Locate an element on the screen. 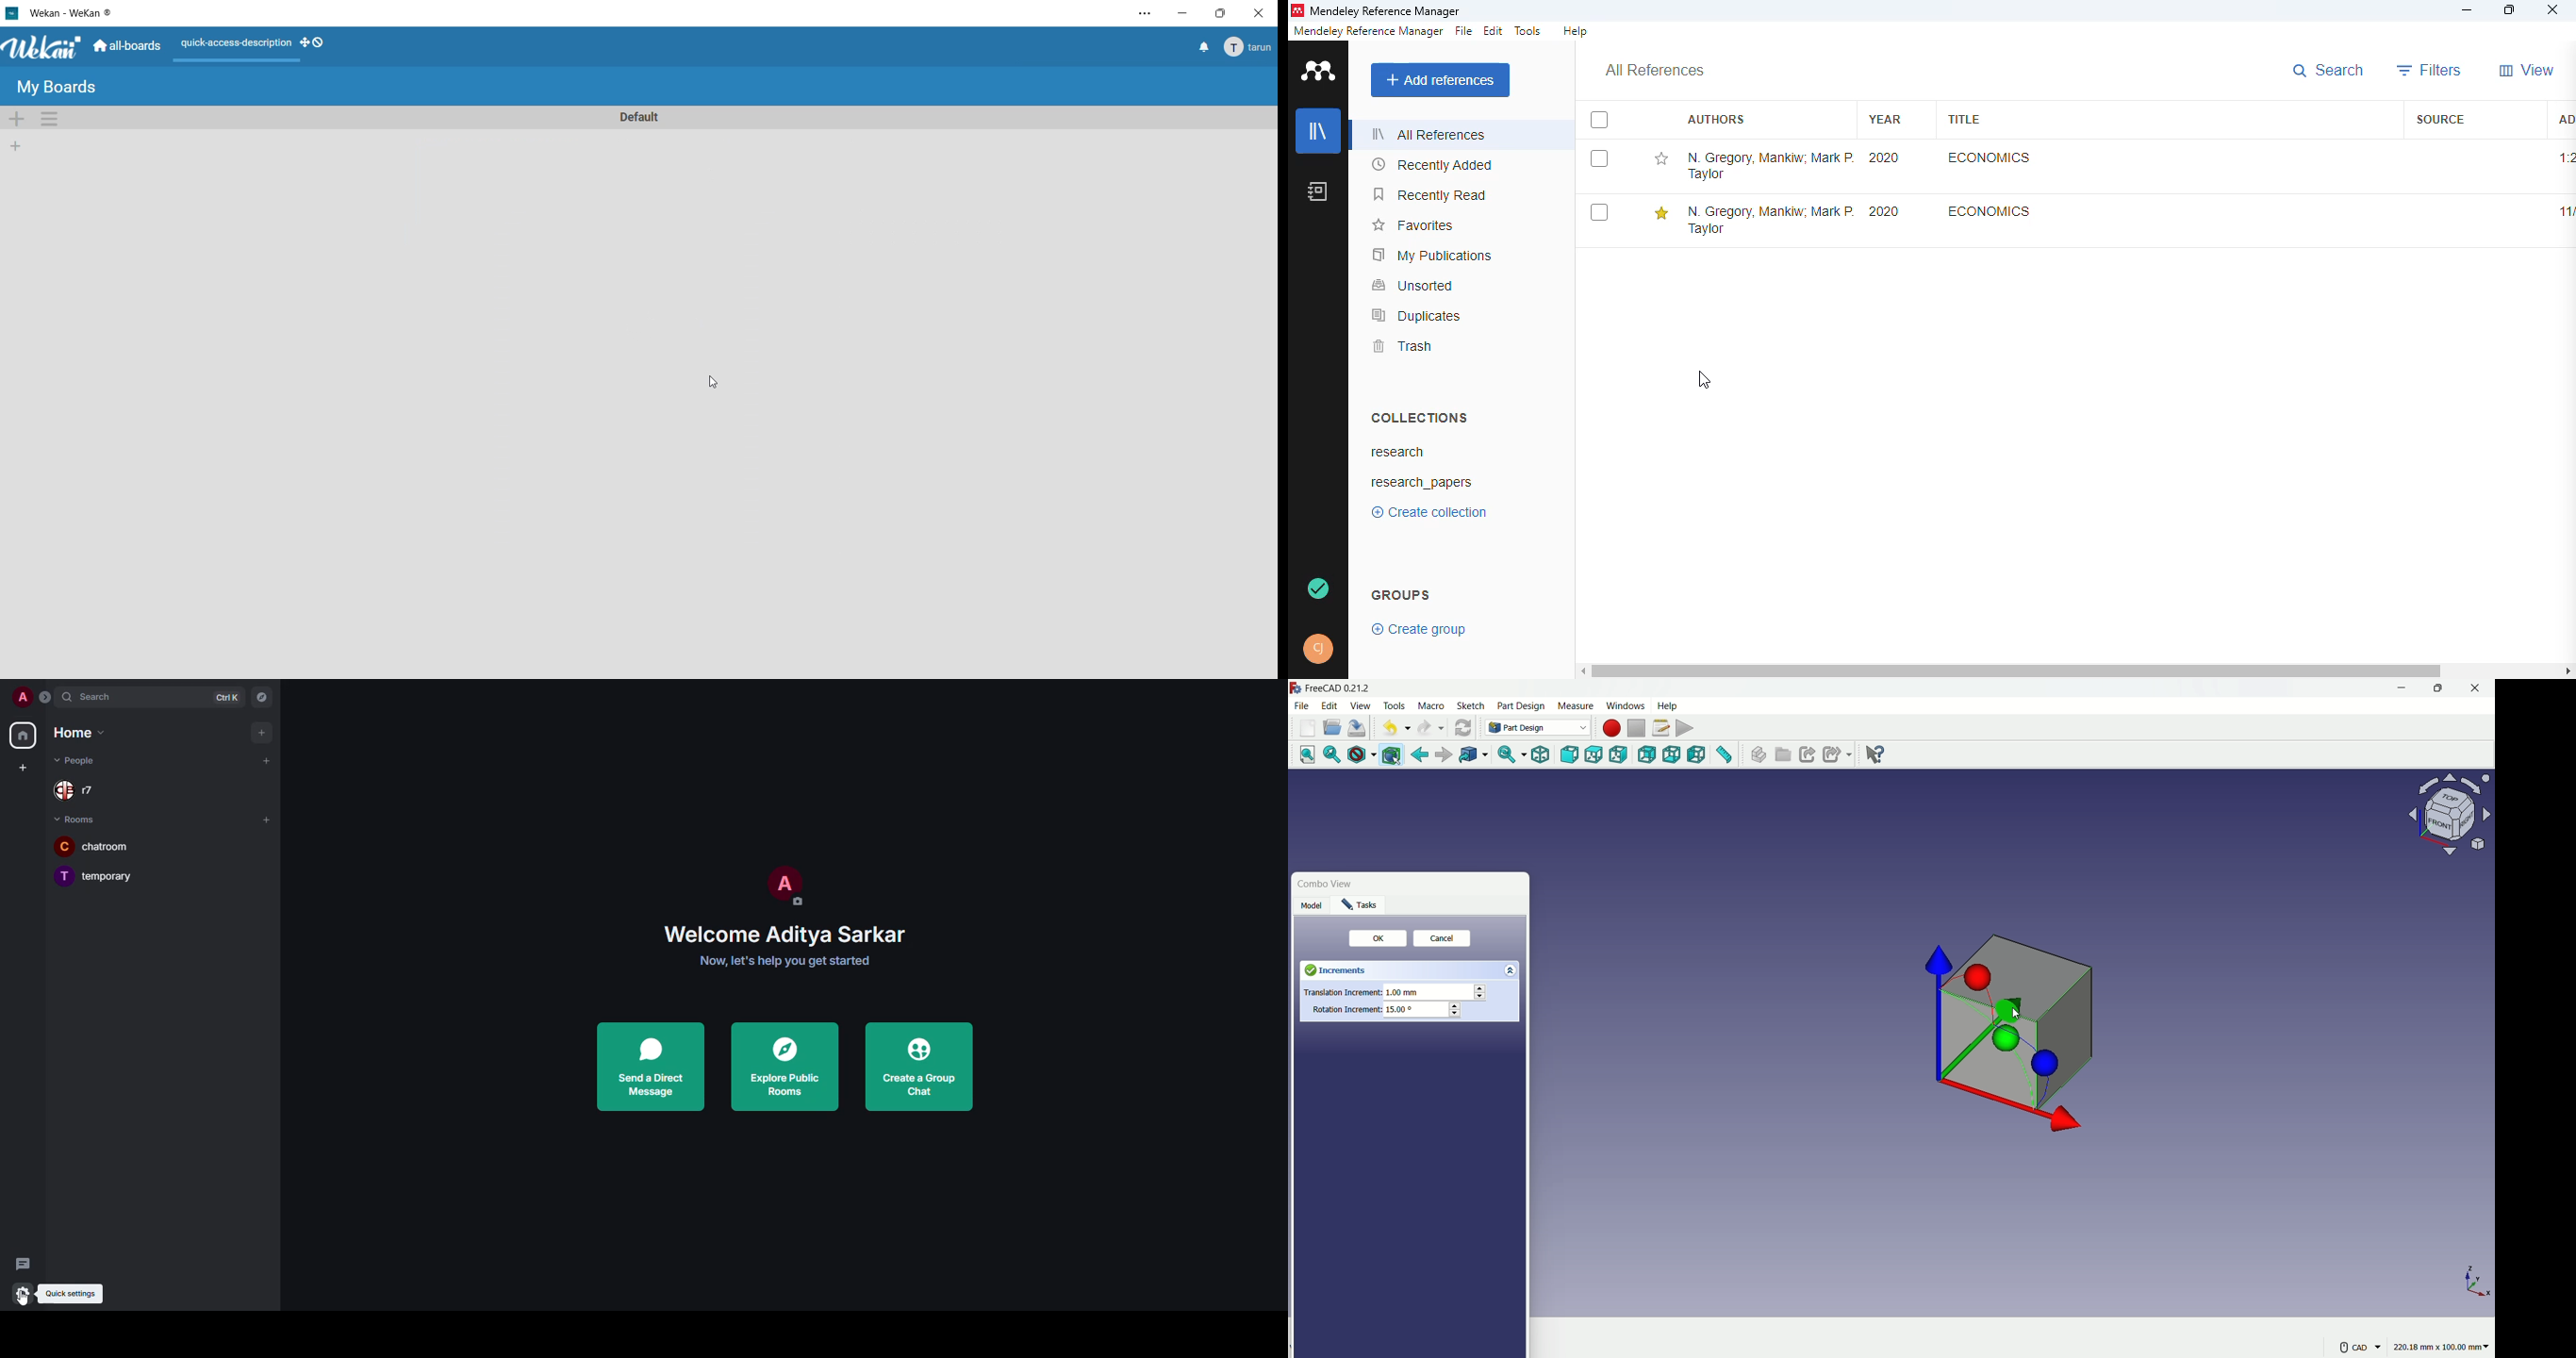 The width and height of the screenshot is (2576, 1372). FreeCAD 0.21.2 is located at coordinates (1332, 687).